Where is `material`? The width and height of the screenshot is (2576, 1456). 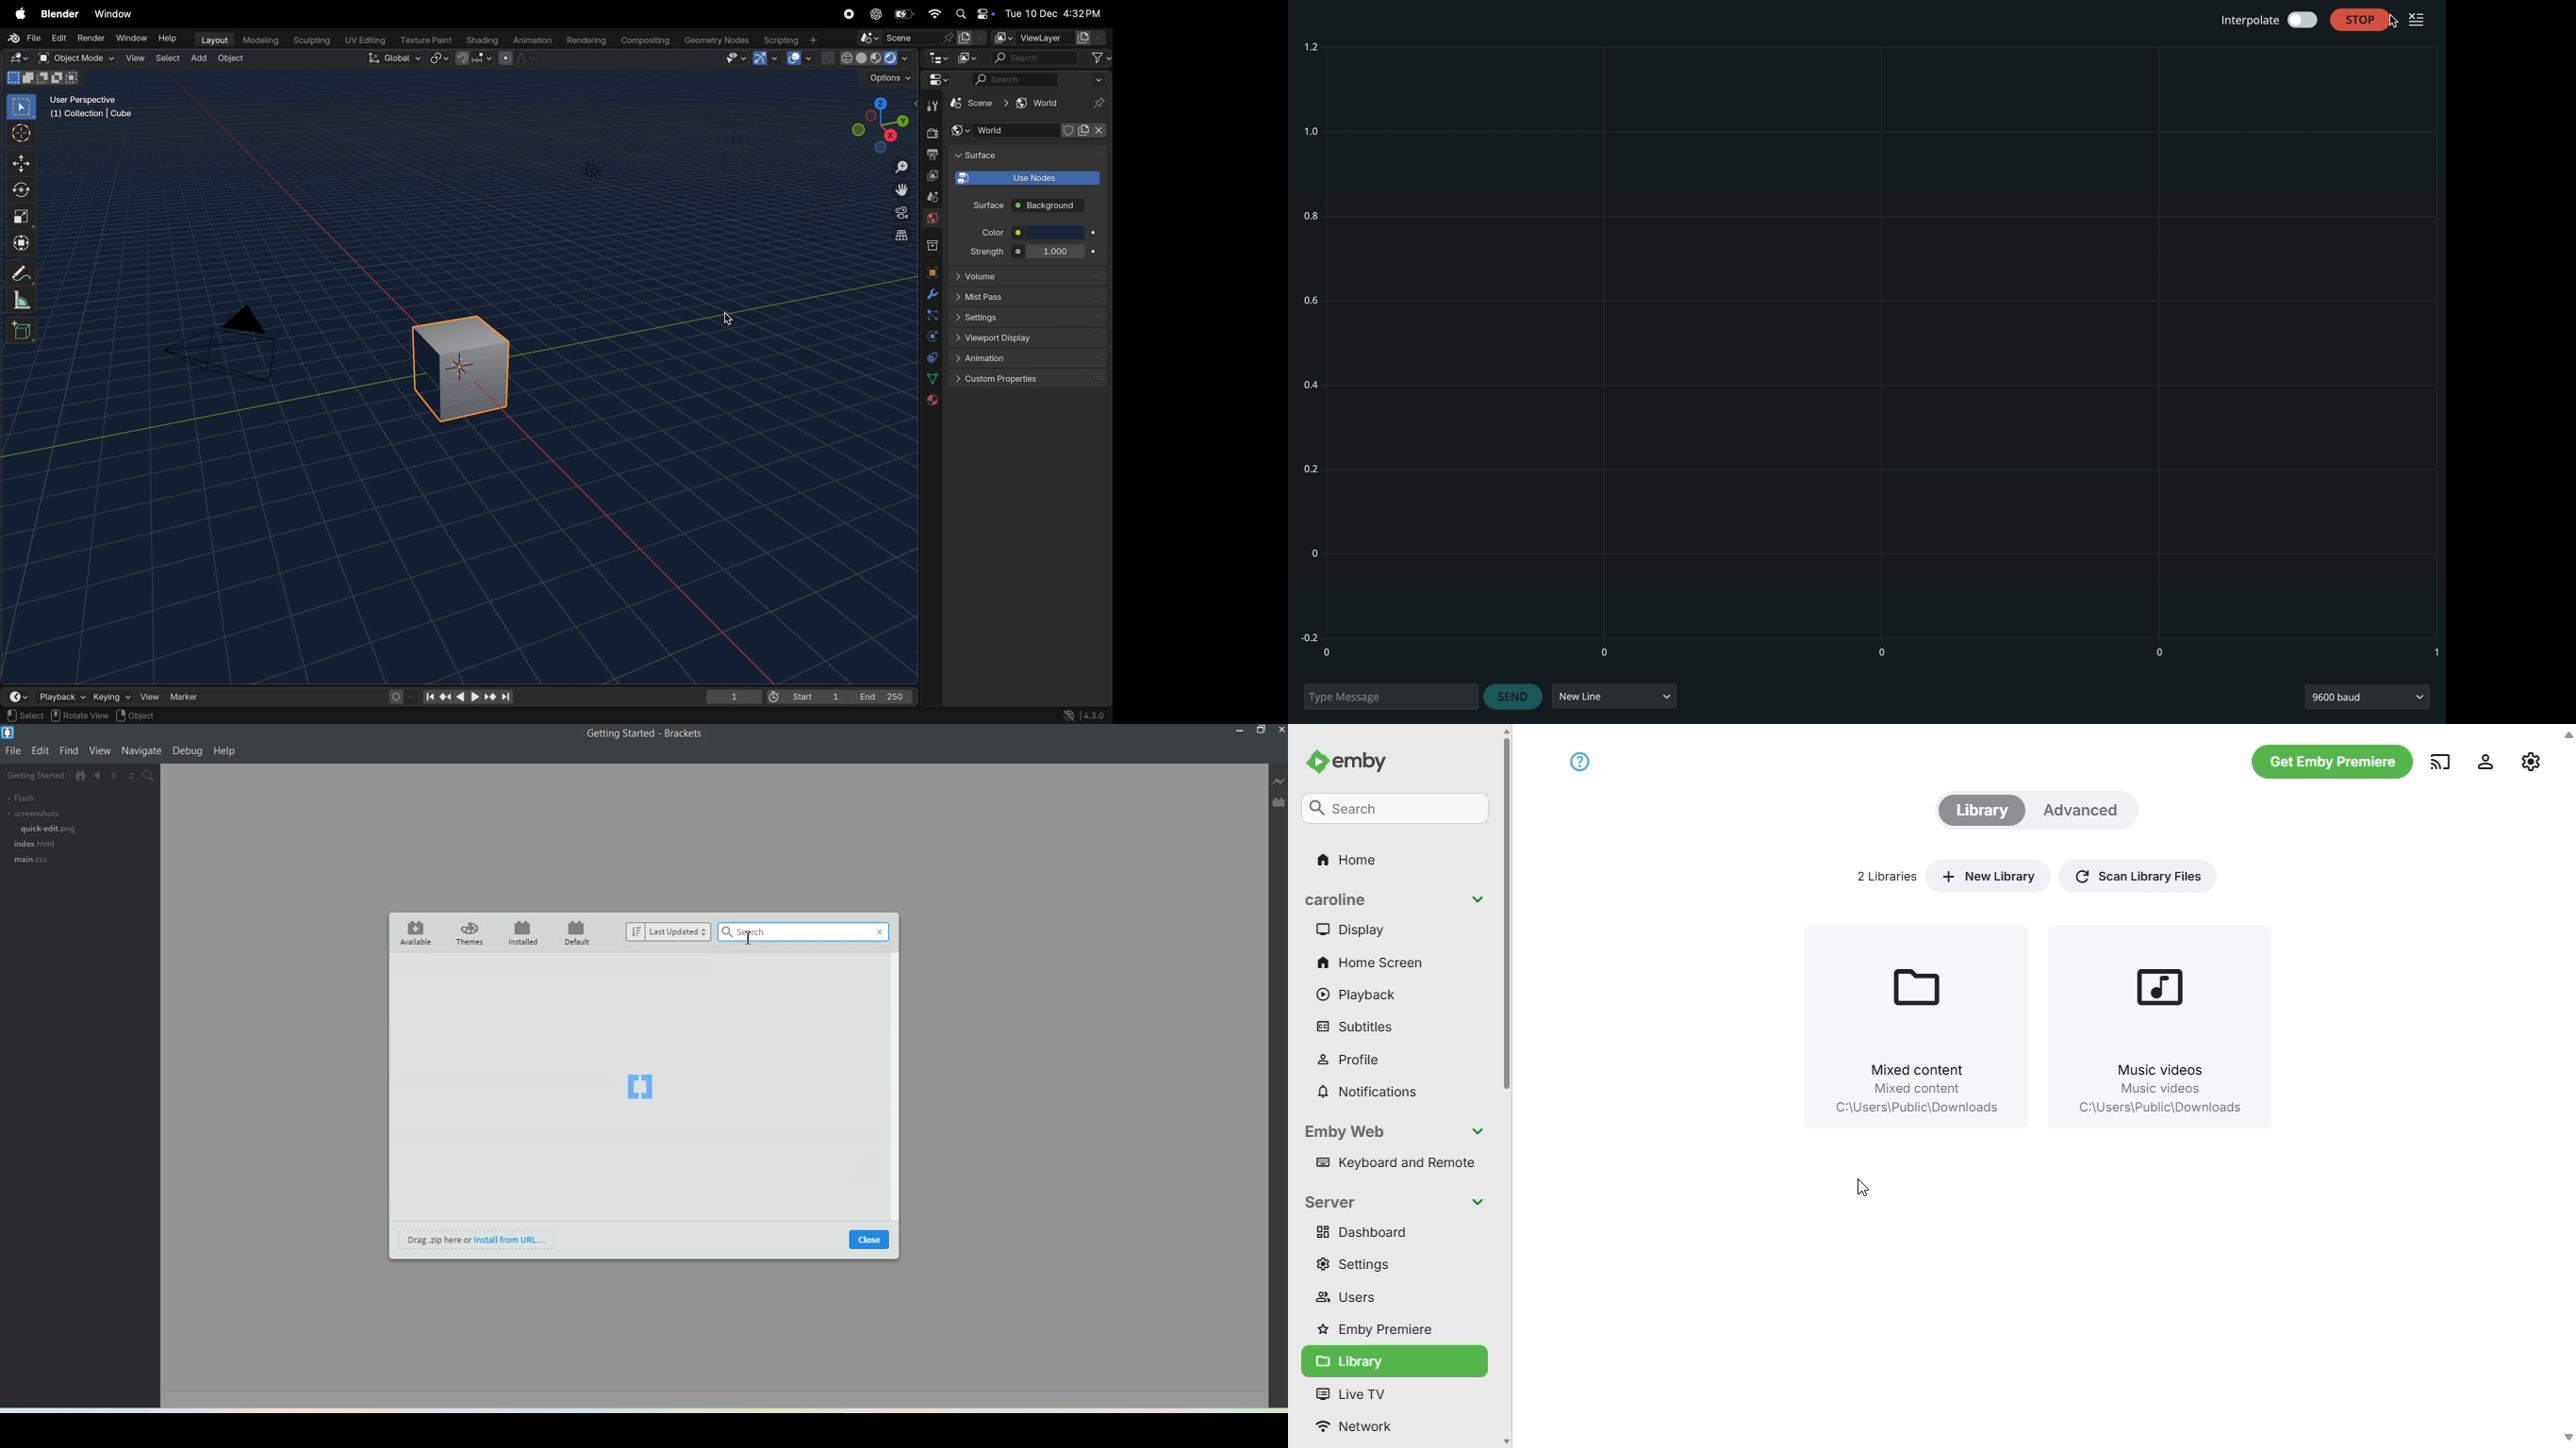 material is located at coordinates (931, 401).